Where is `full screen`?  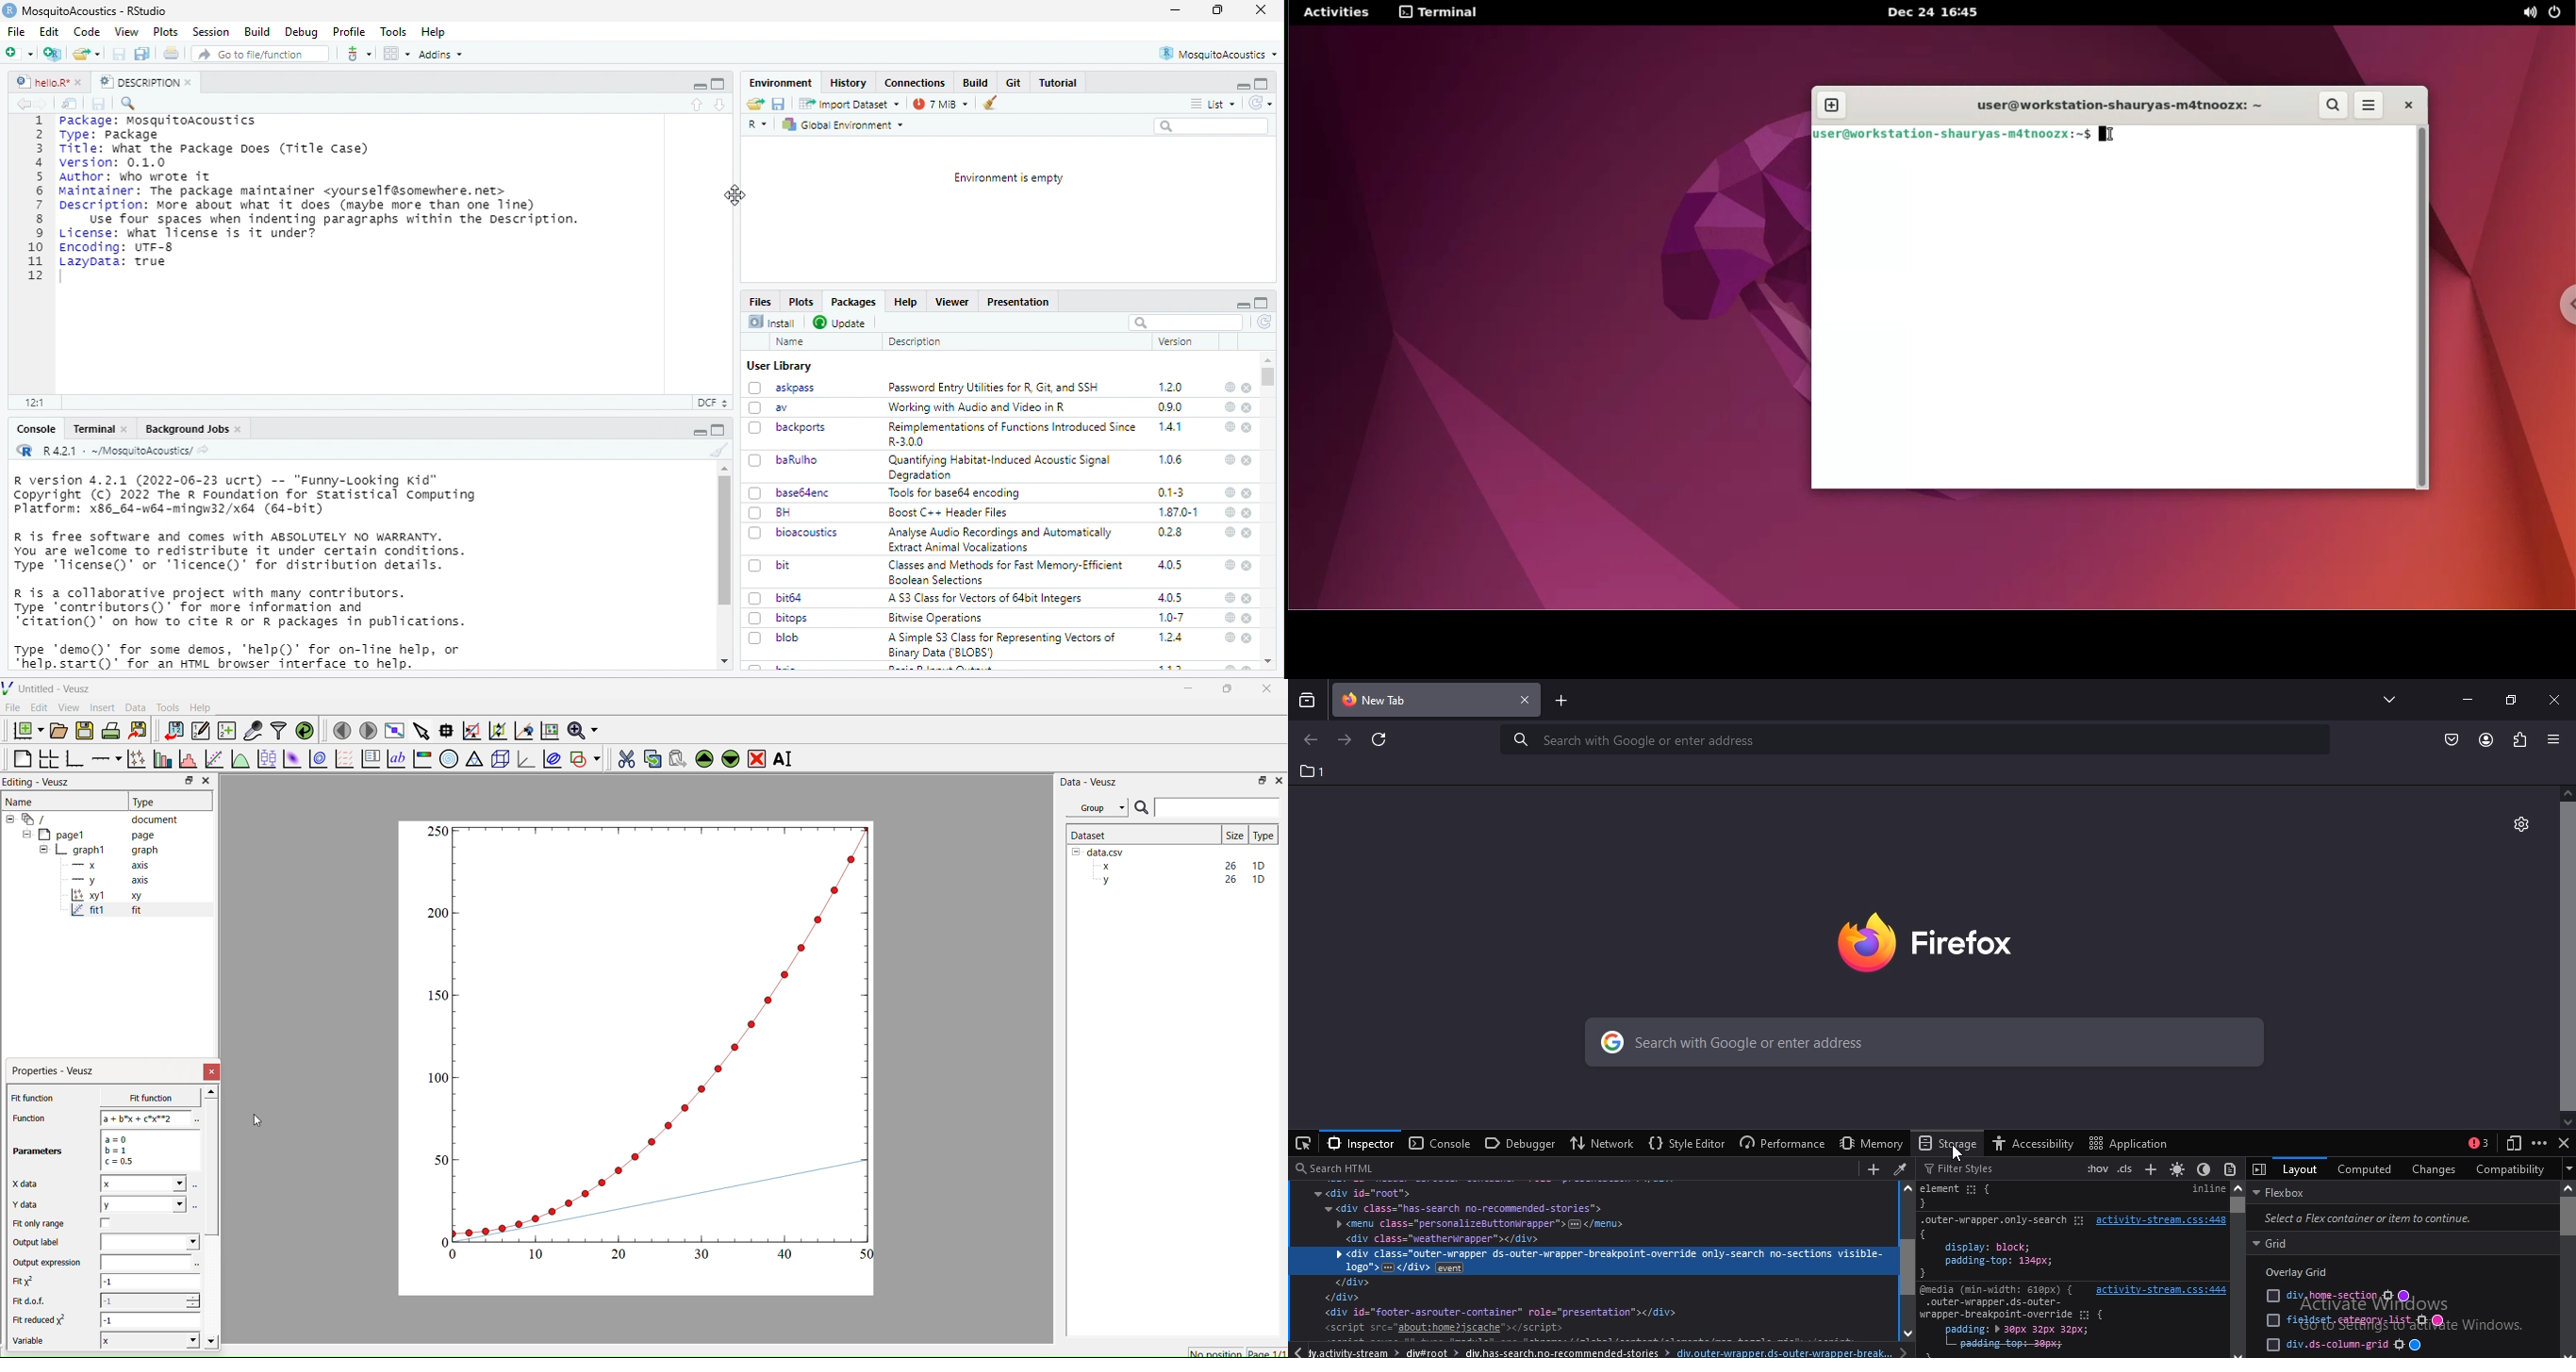
full screen is located at coordinates (719, 430).